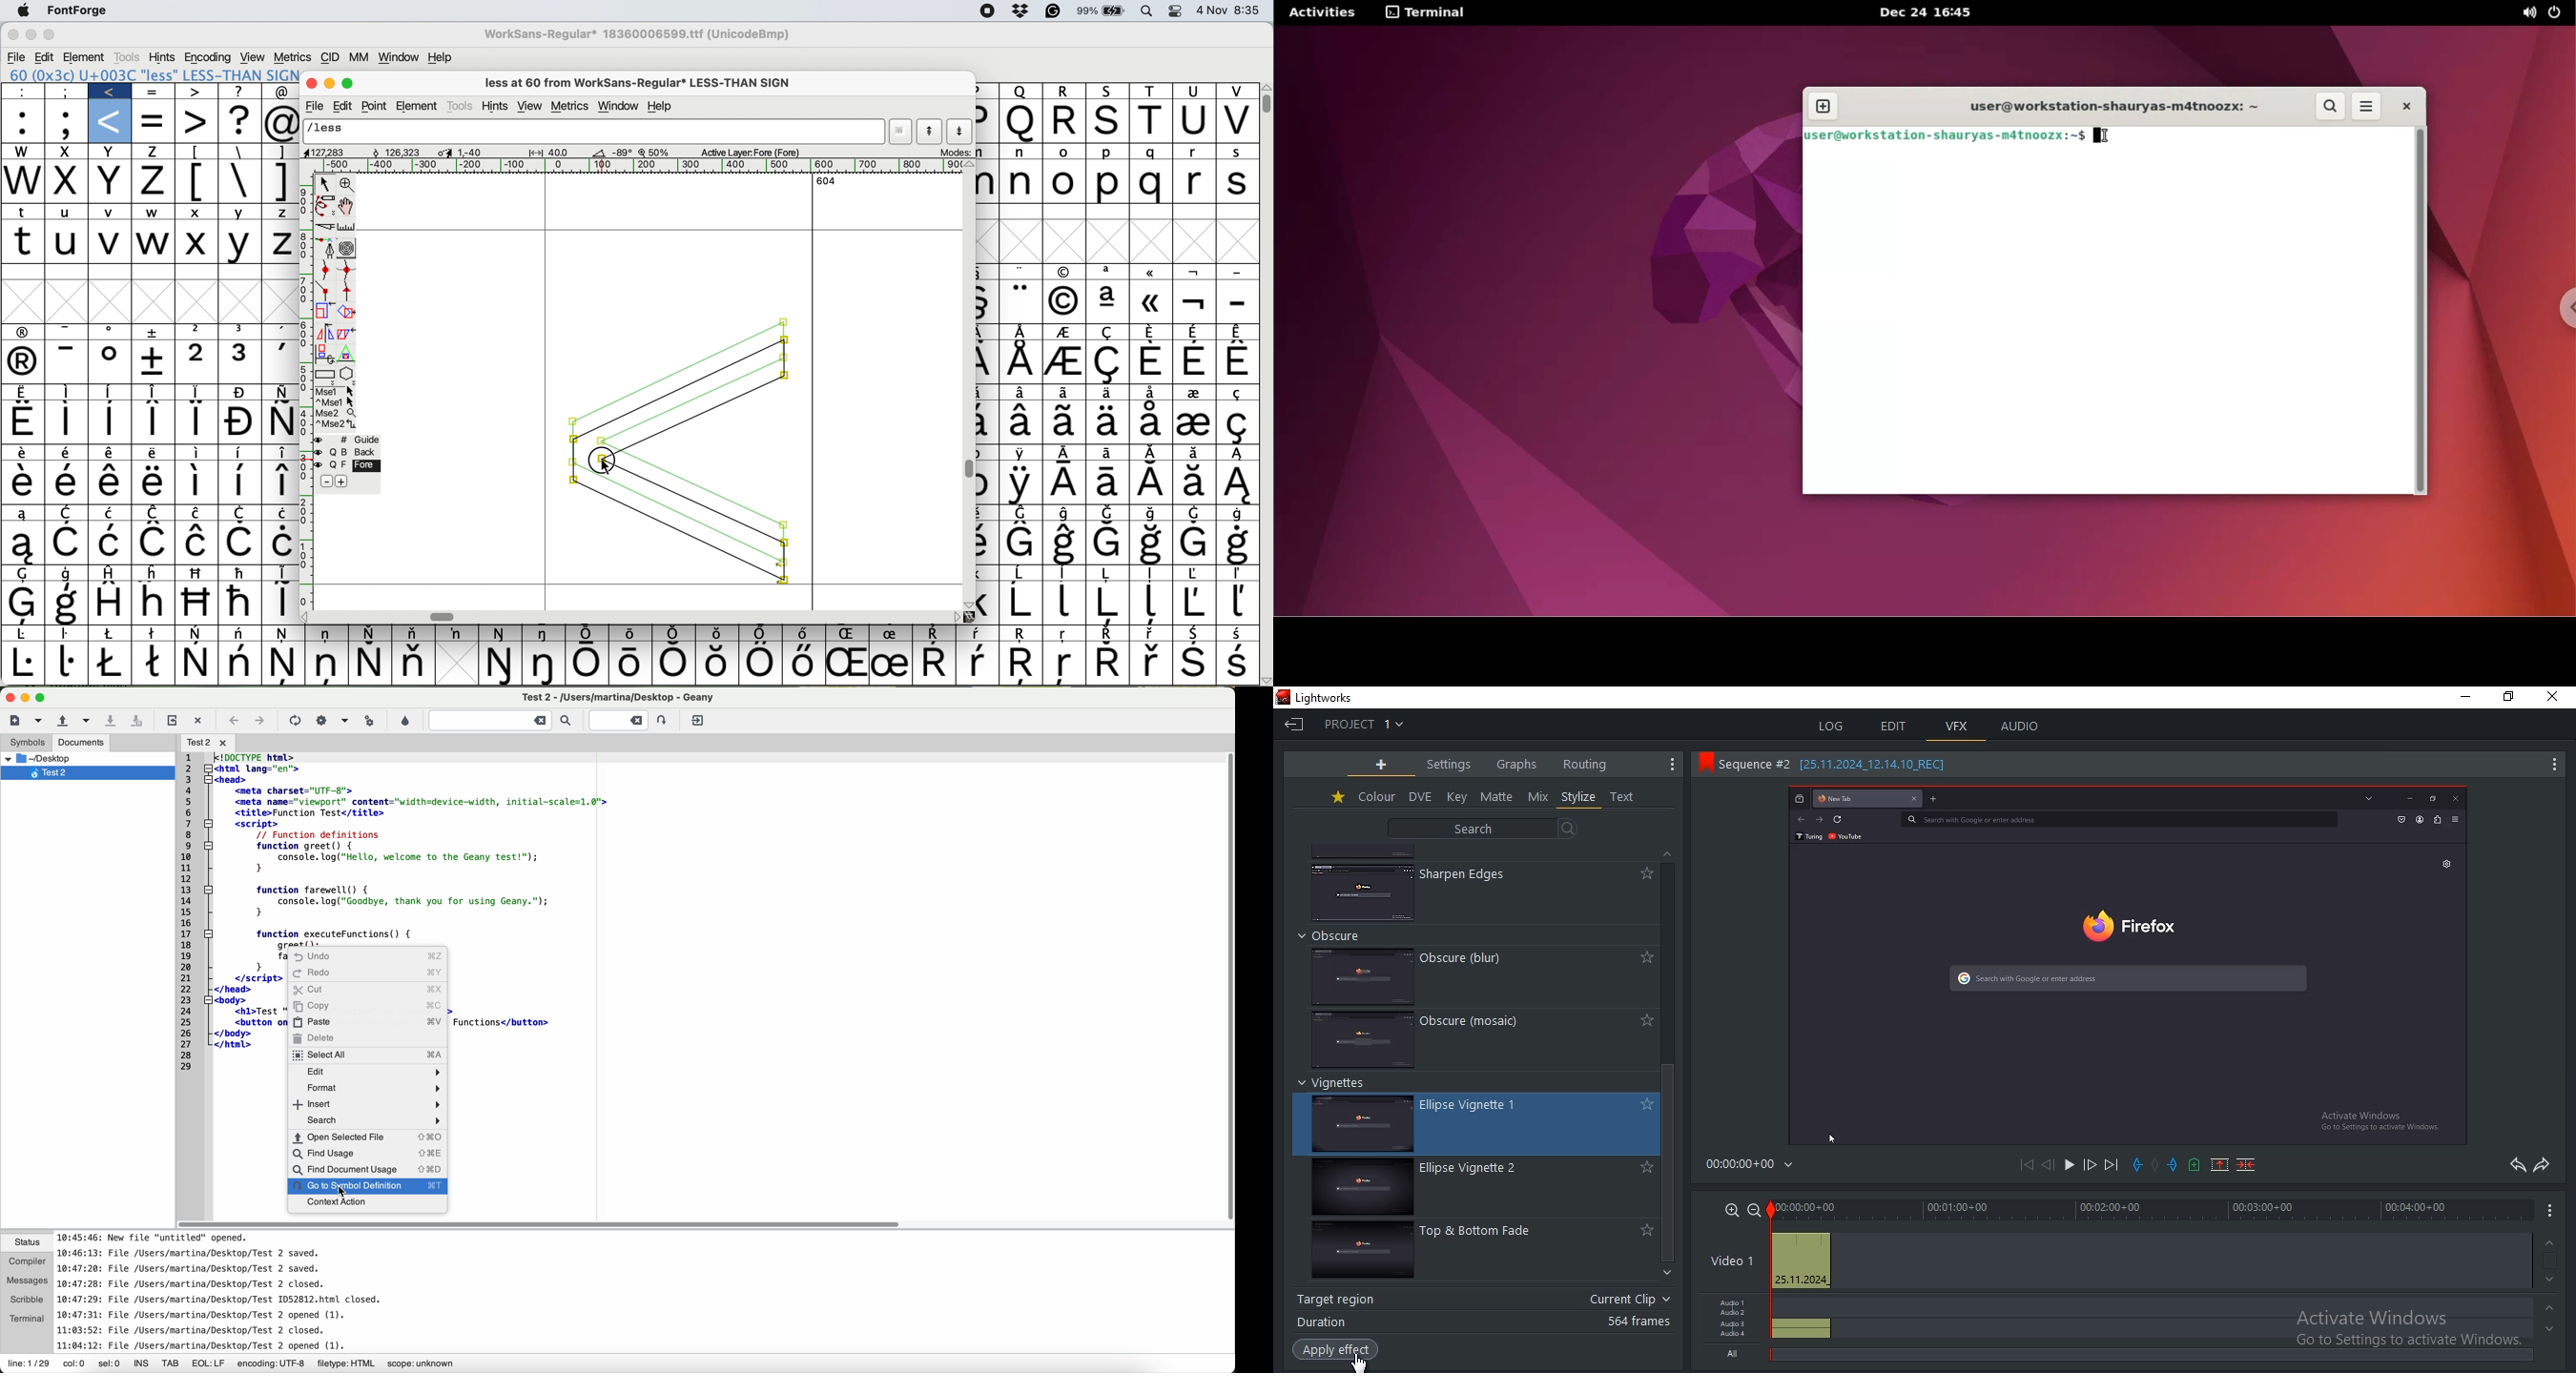 The width and height of the screenshot is (2576, 1400). Describe the element at coordinates (108, 454) in the screenshot. I see `Symbol` at that location.